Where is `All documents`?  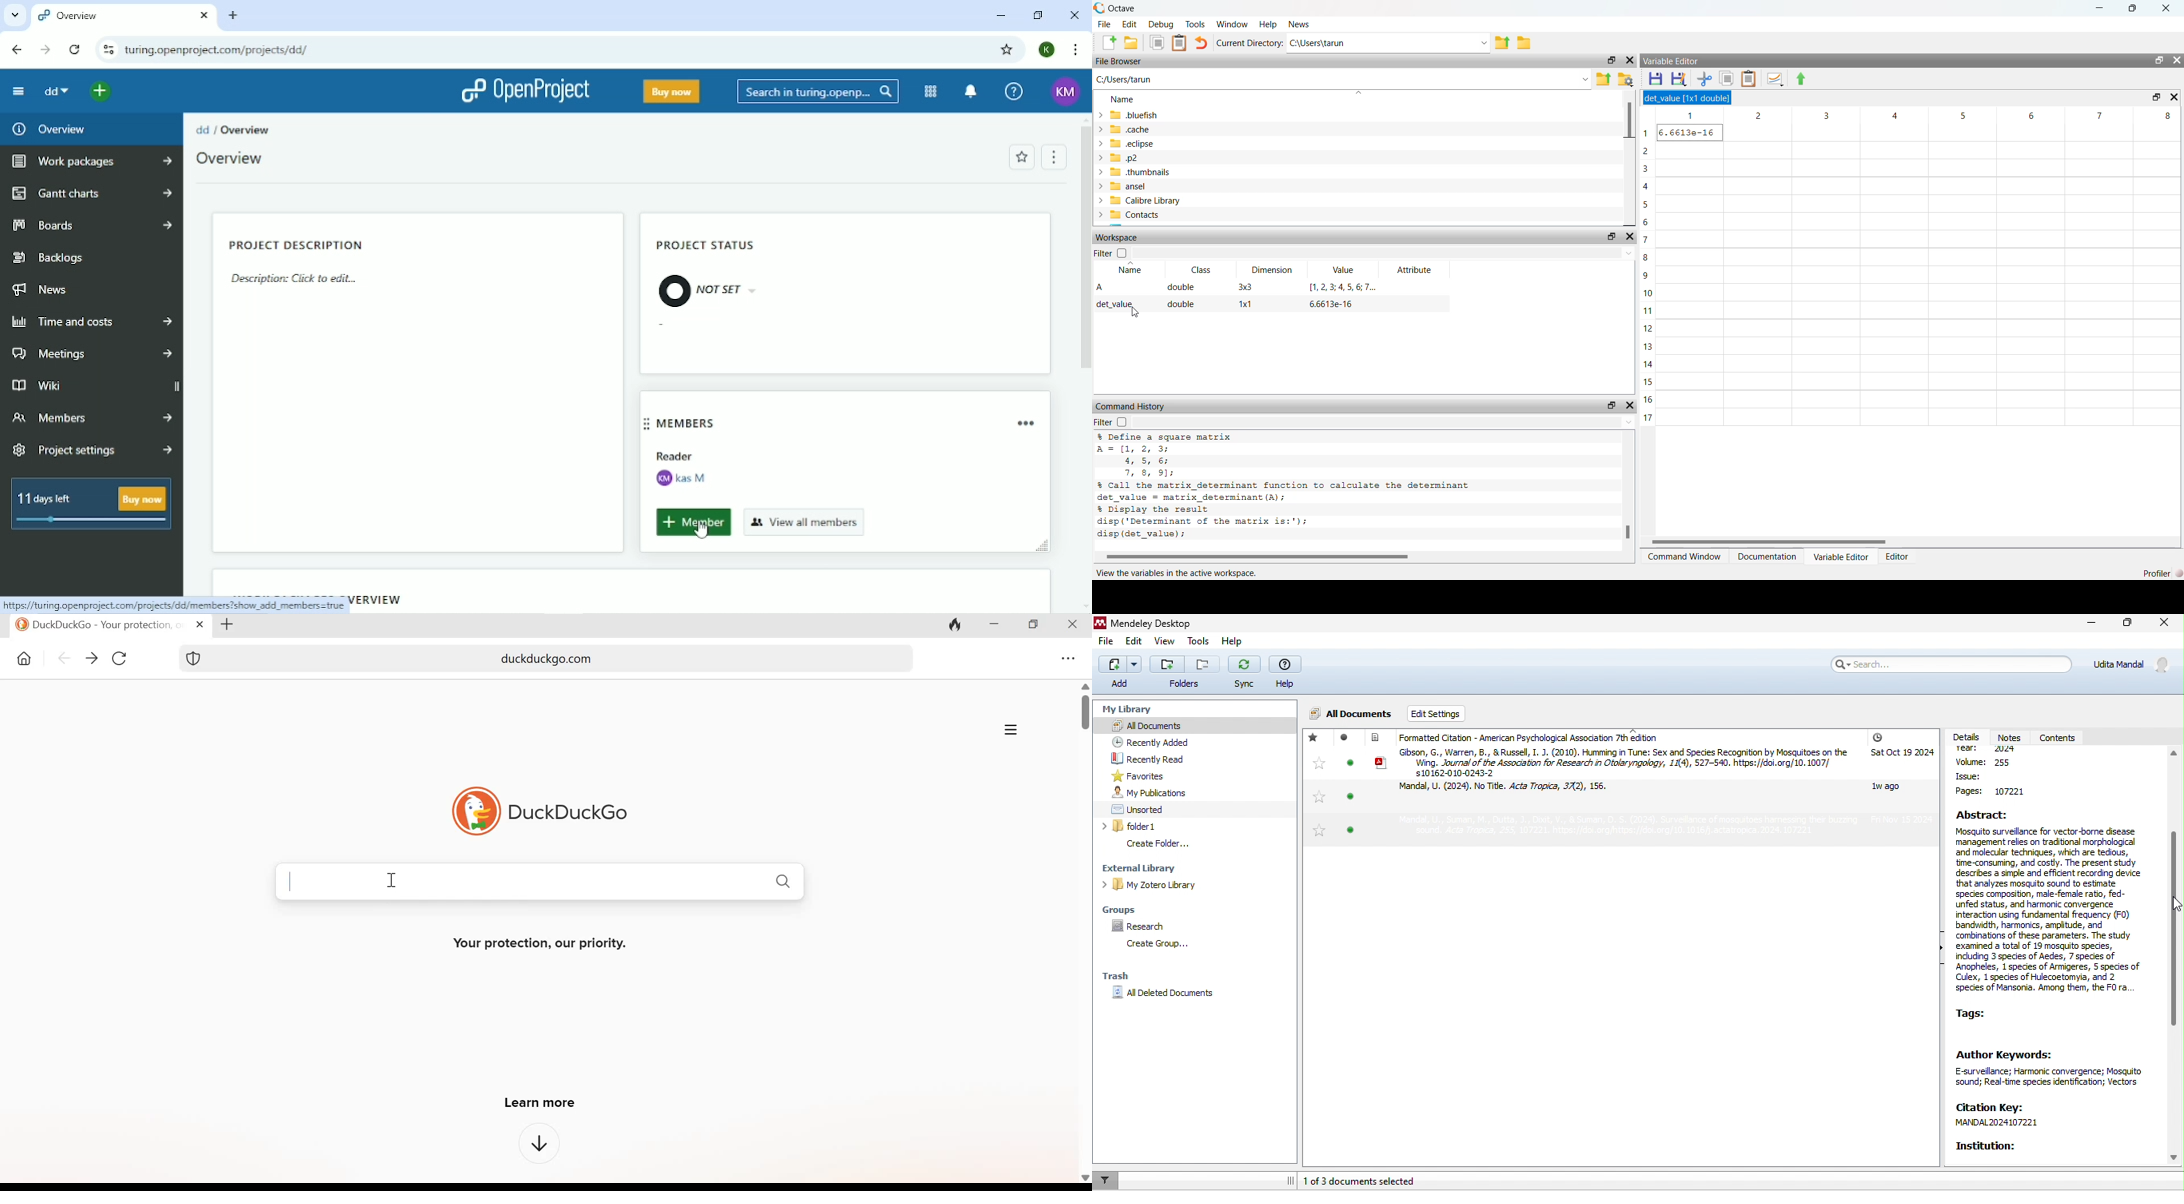
All documents is located at coordinates (1352, 715).